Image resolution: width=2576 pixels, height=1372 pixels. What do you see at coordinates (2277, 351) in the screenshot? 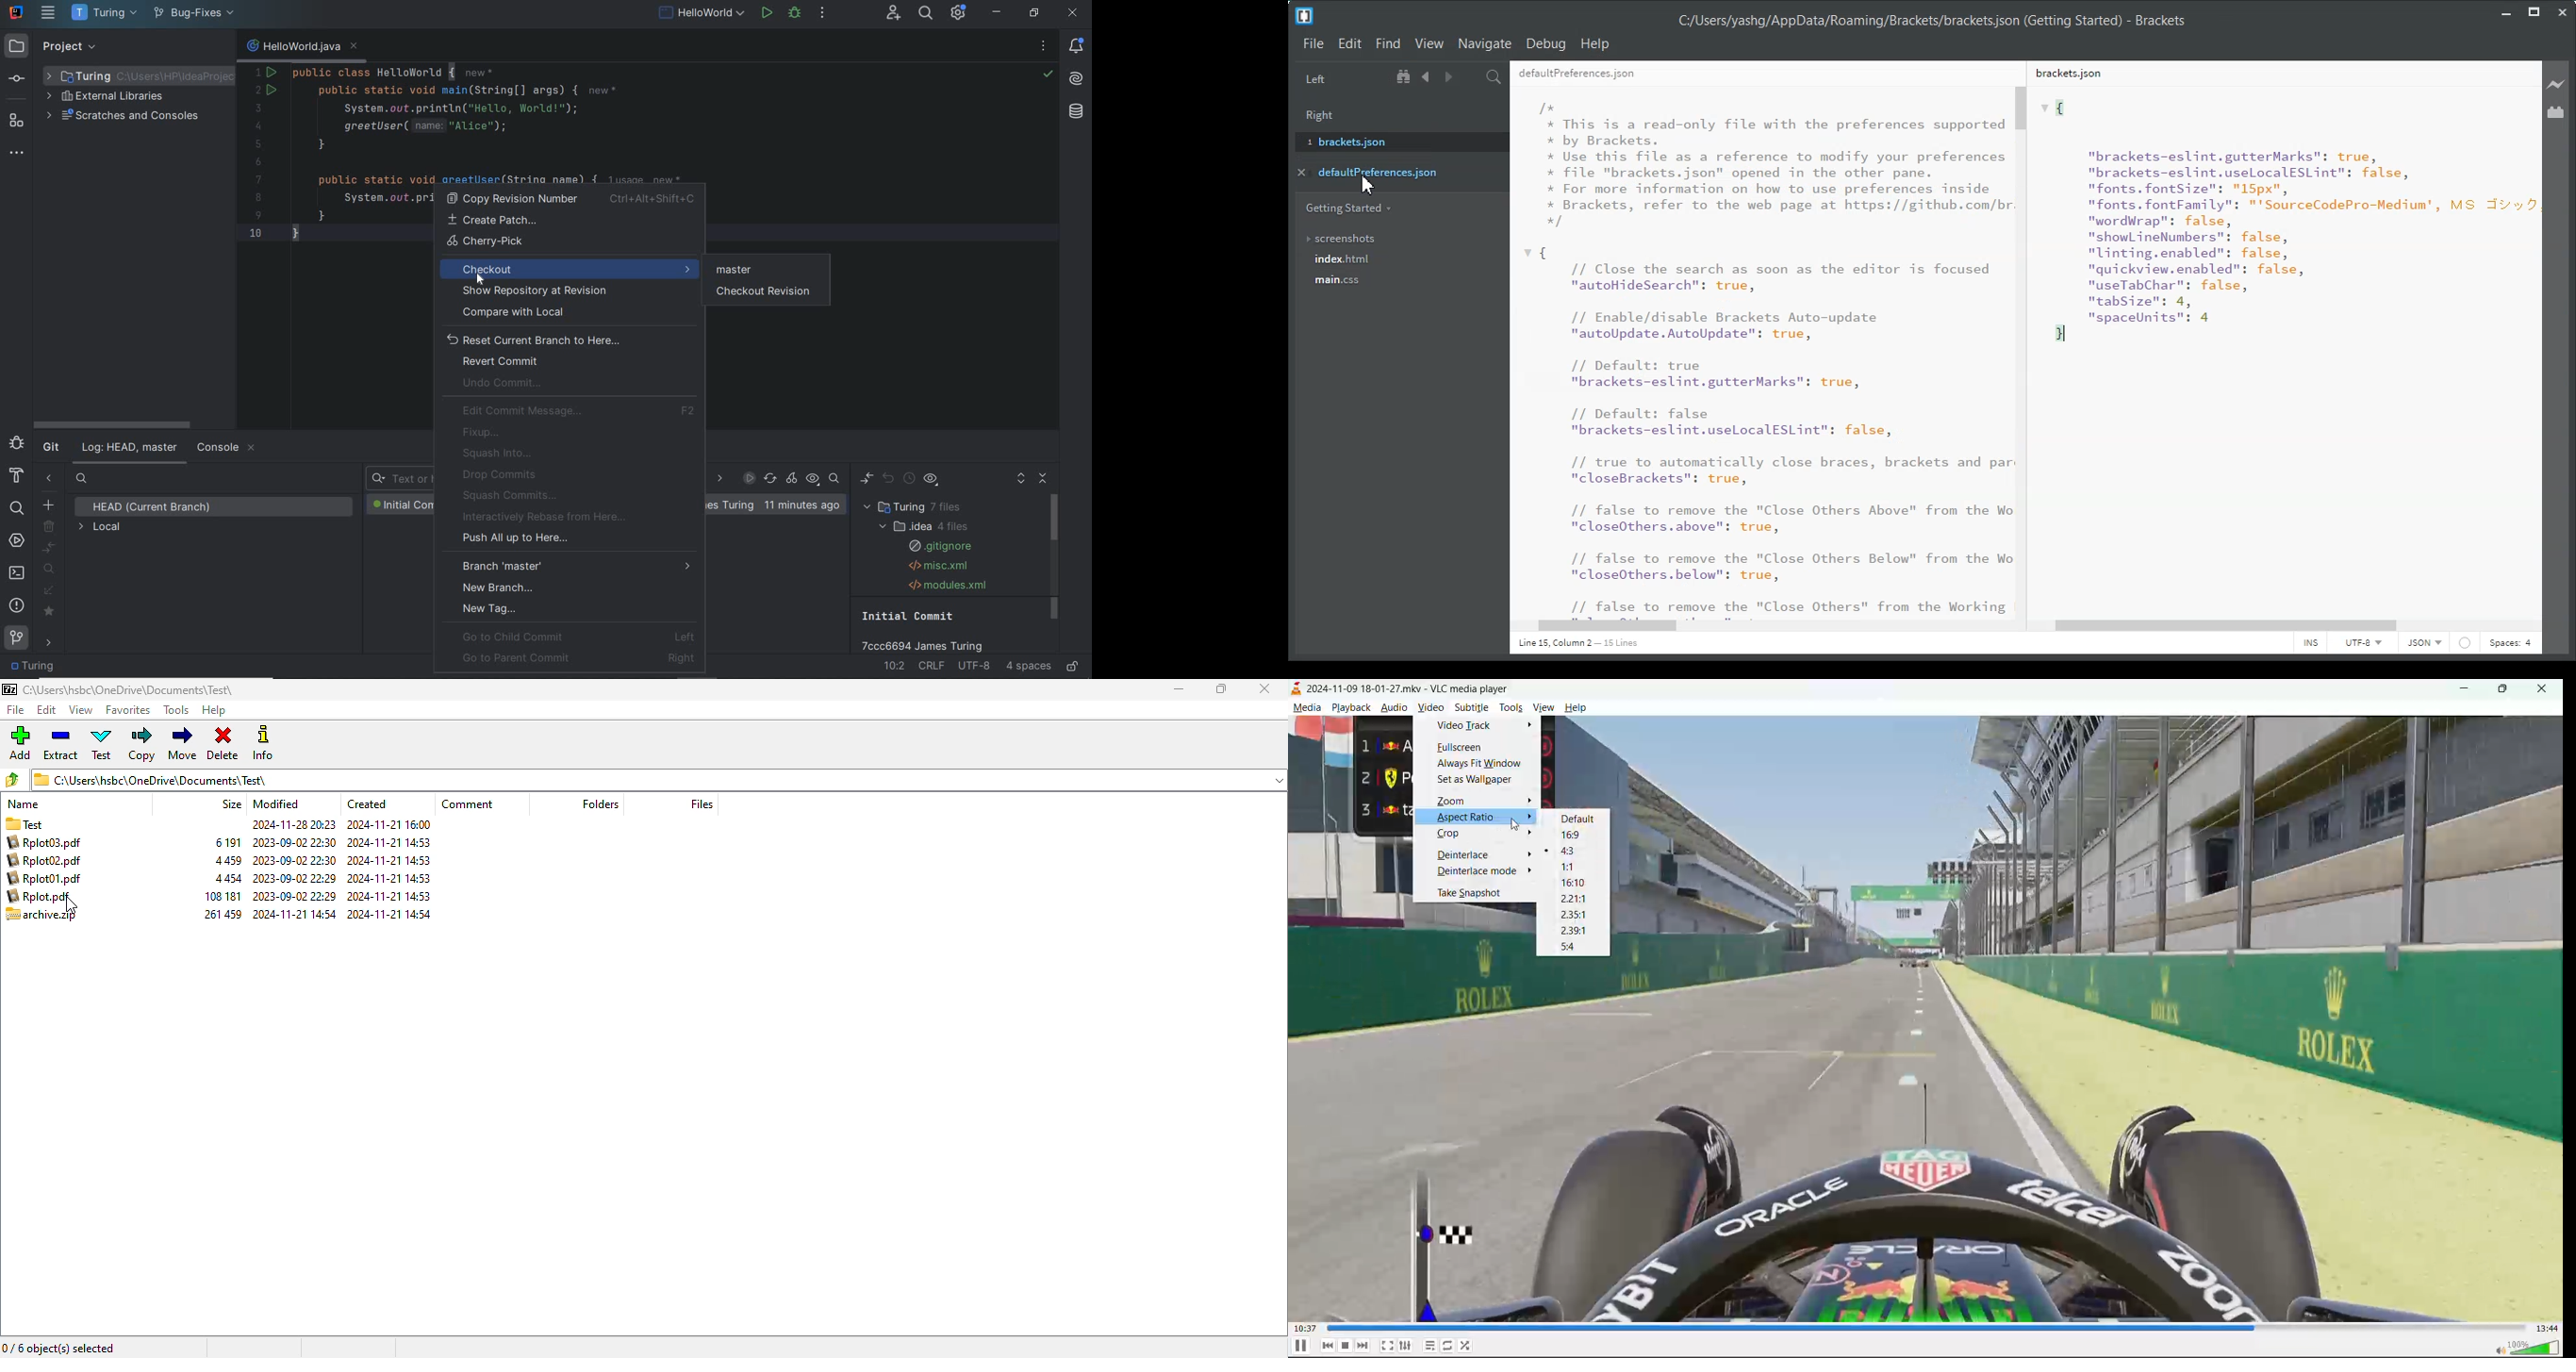
I see `Text` at bounding box center [2277, 351].